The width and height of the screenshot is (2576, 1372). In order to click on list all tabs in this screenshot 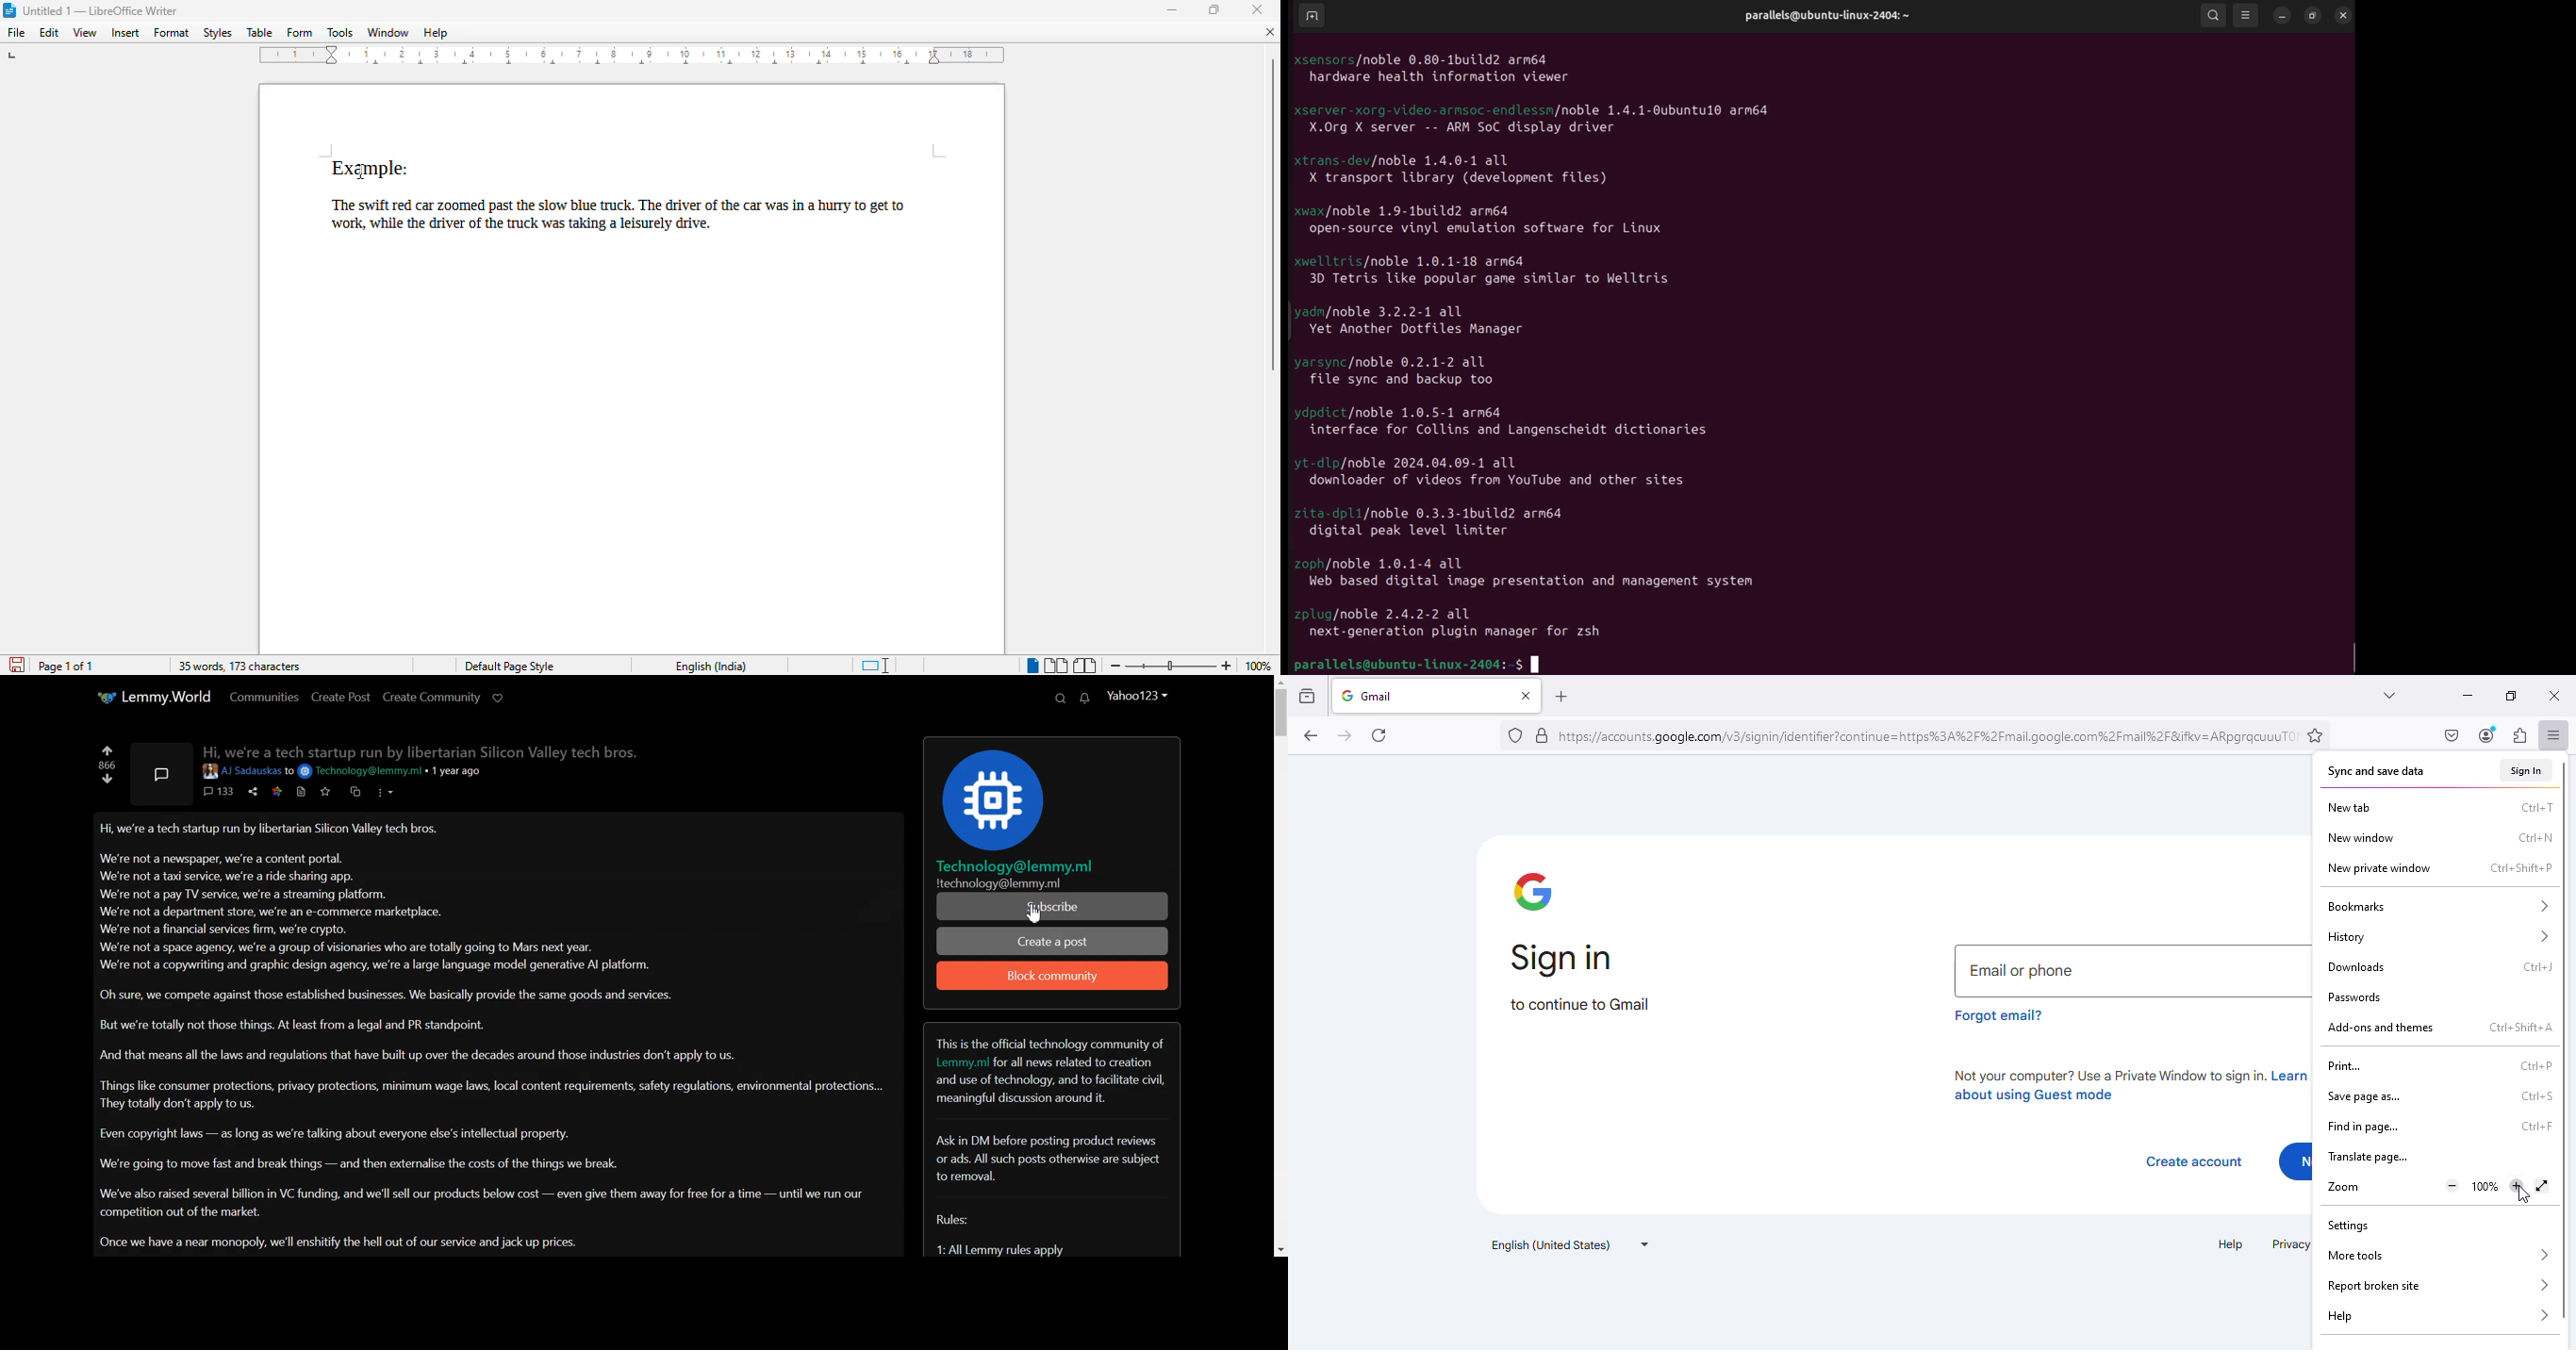, I will do `click(2390, 696)`.